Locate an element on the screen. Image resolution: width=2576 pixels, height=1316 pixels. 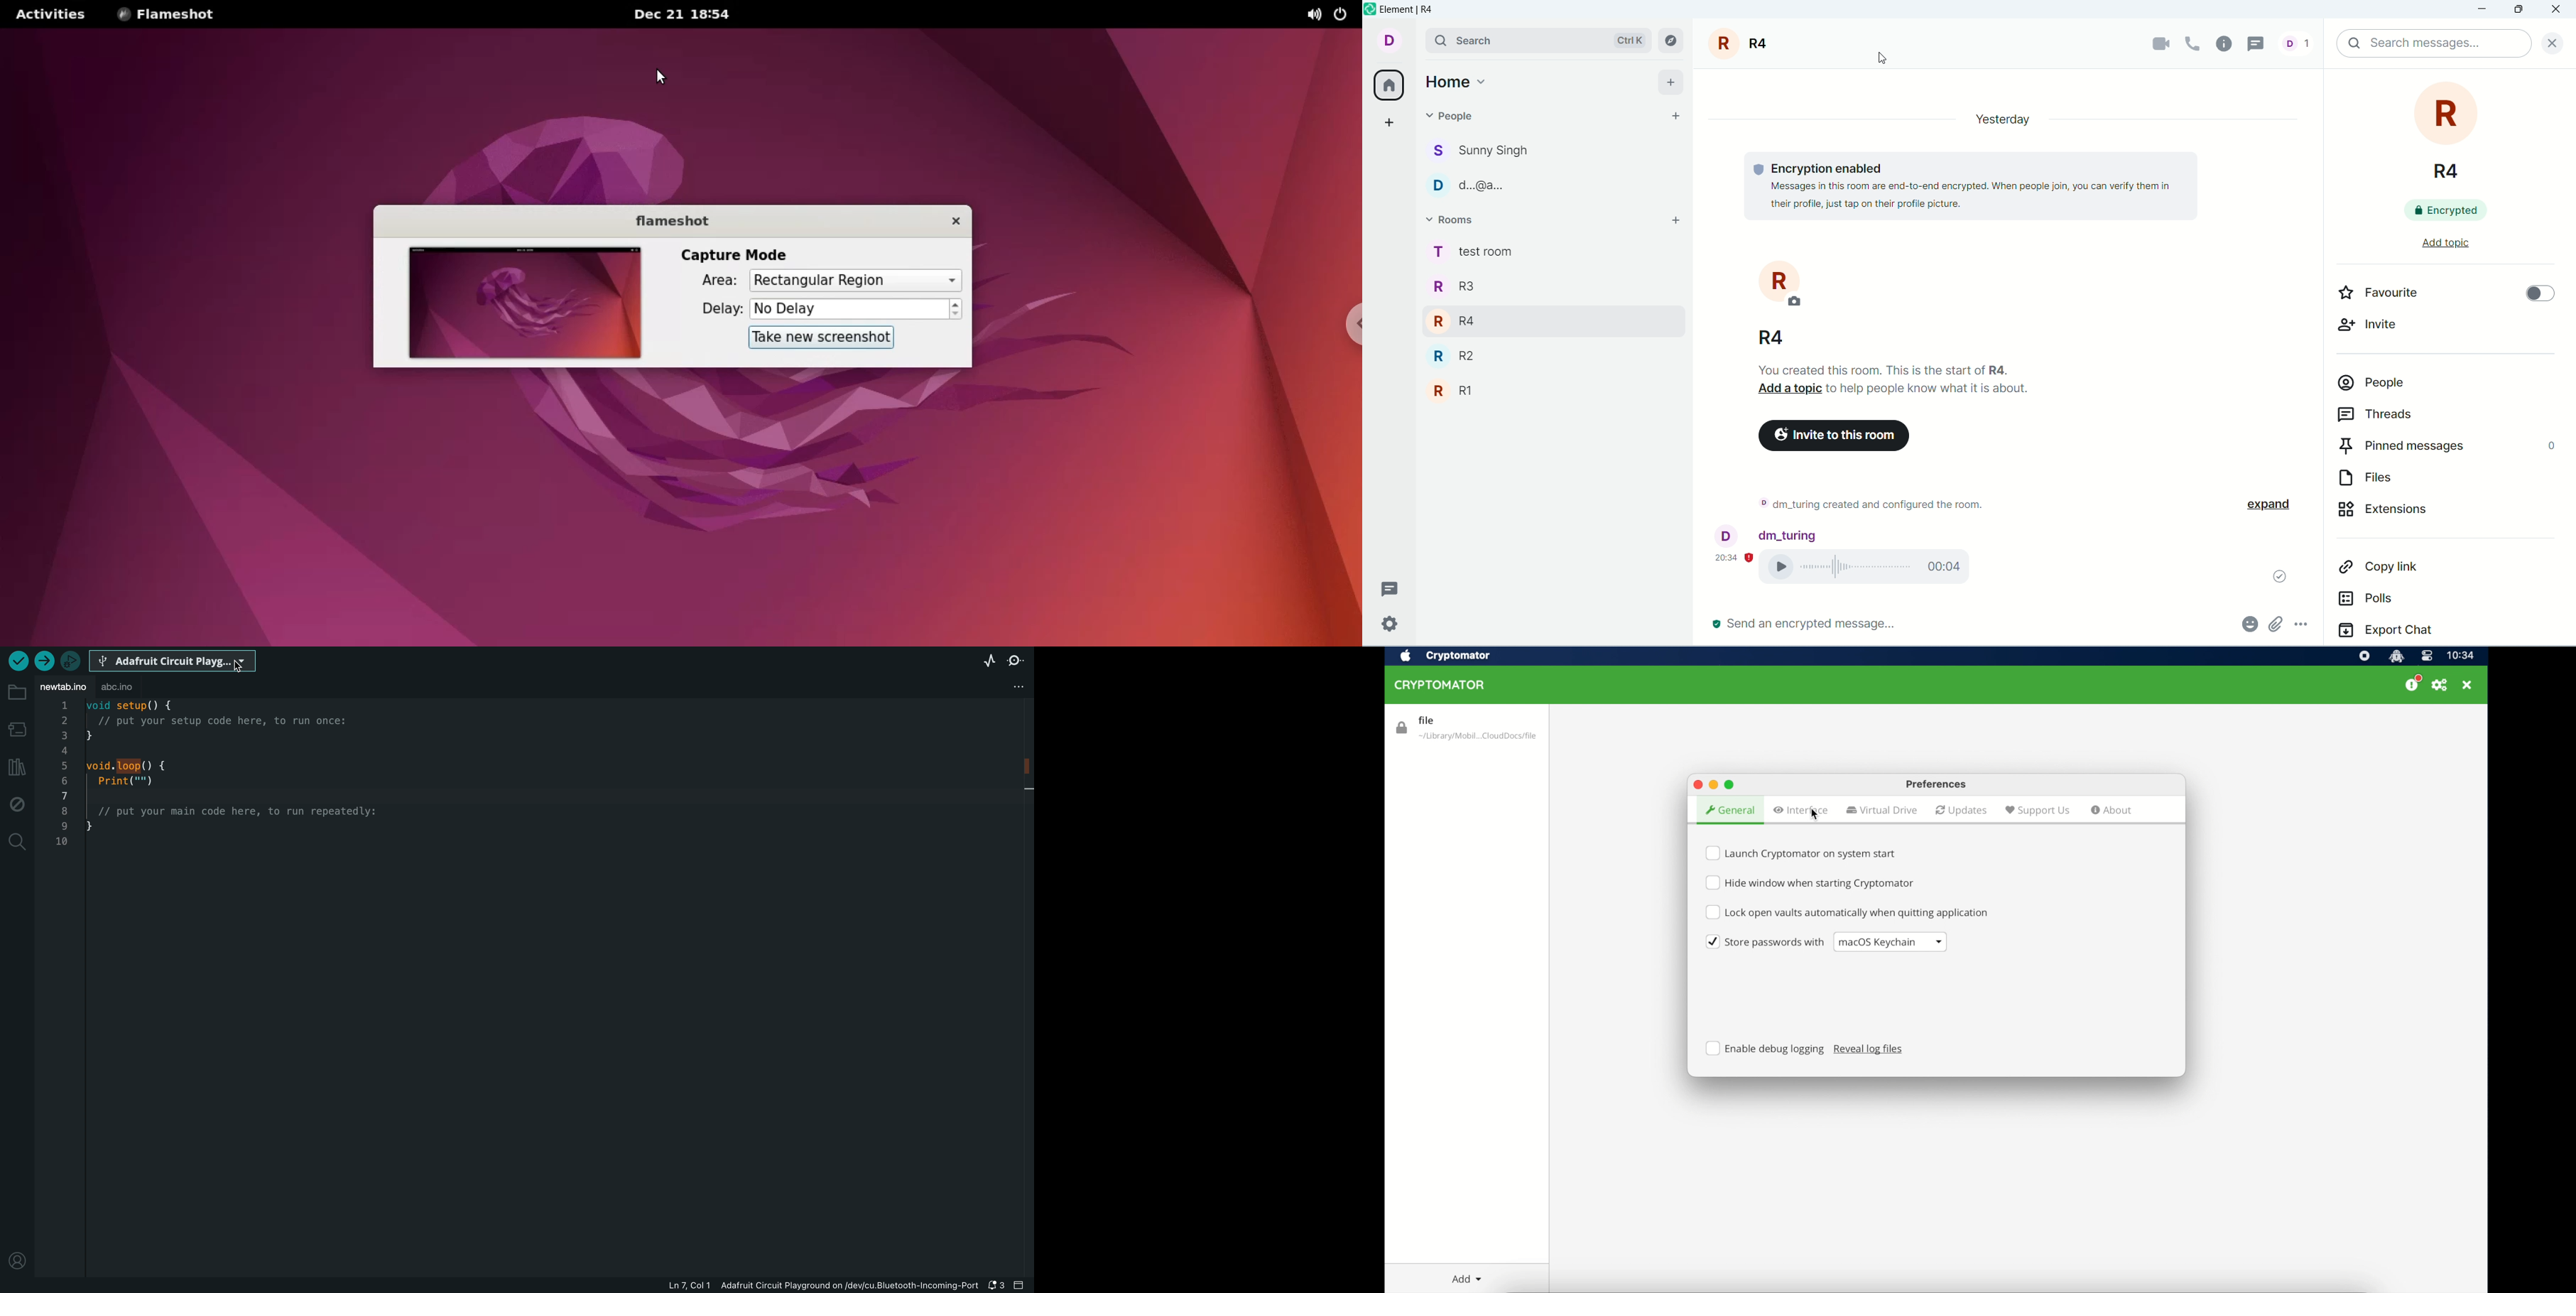
files is located at coordinates (2416, 481).